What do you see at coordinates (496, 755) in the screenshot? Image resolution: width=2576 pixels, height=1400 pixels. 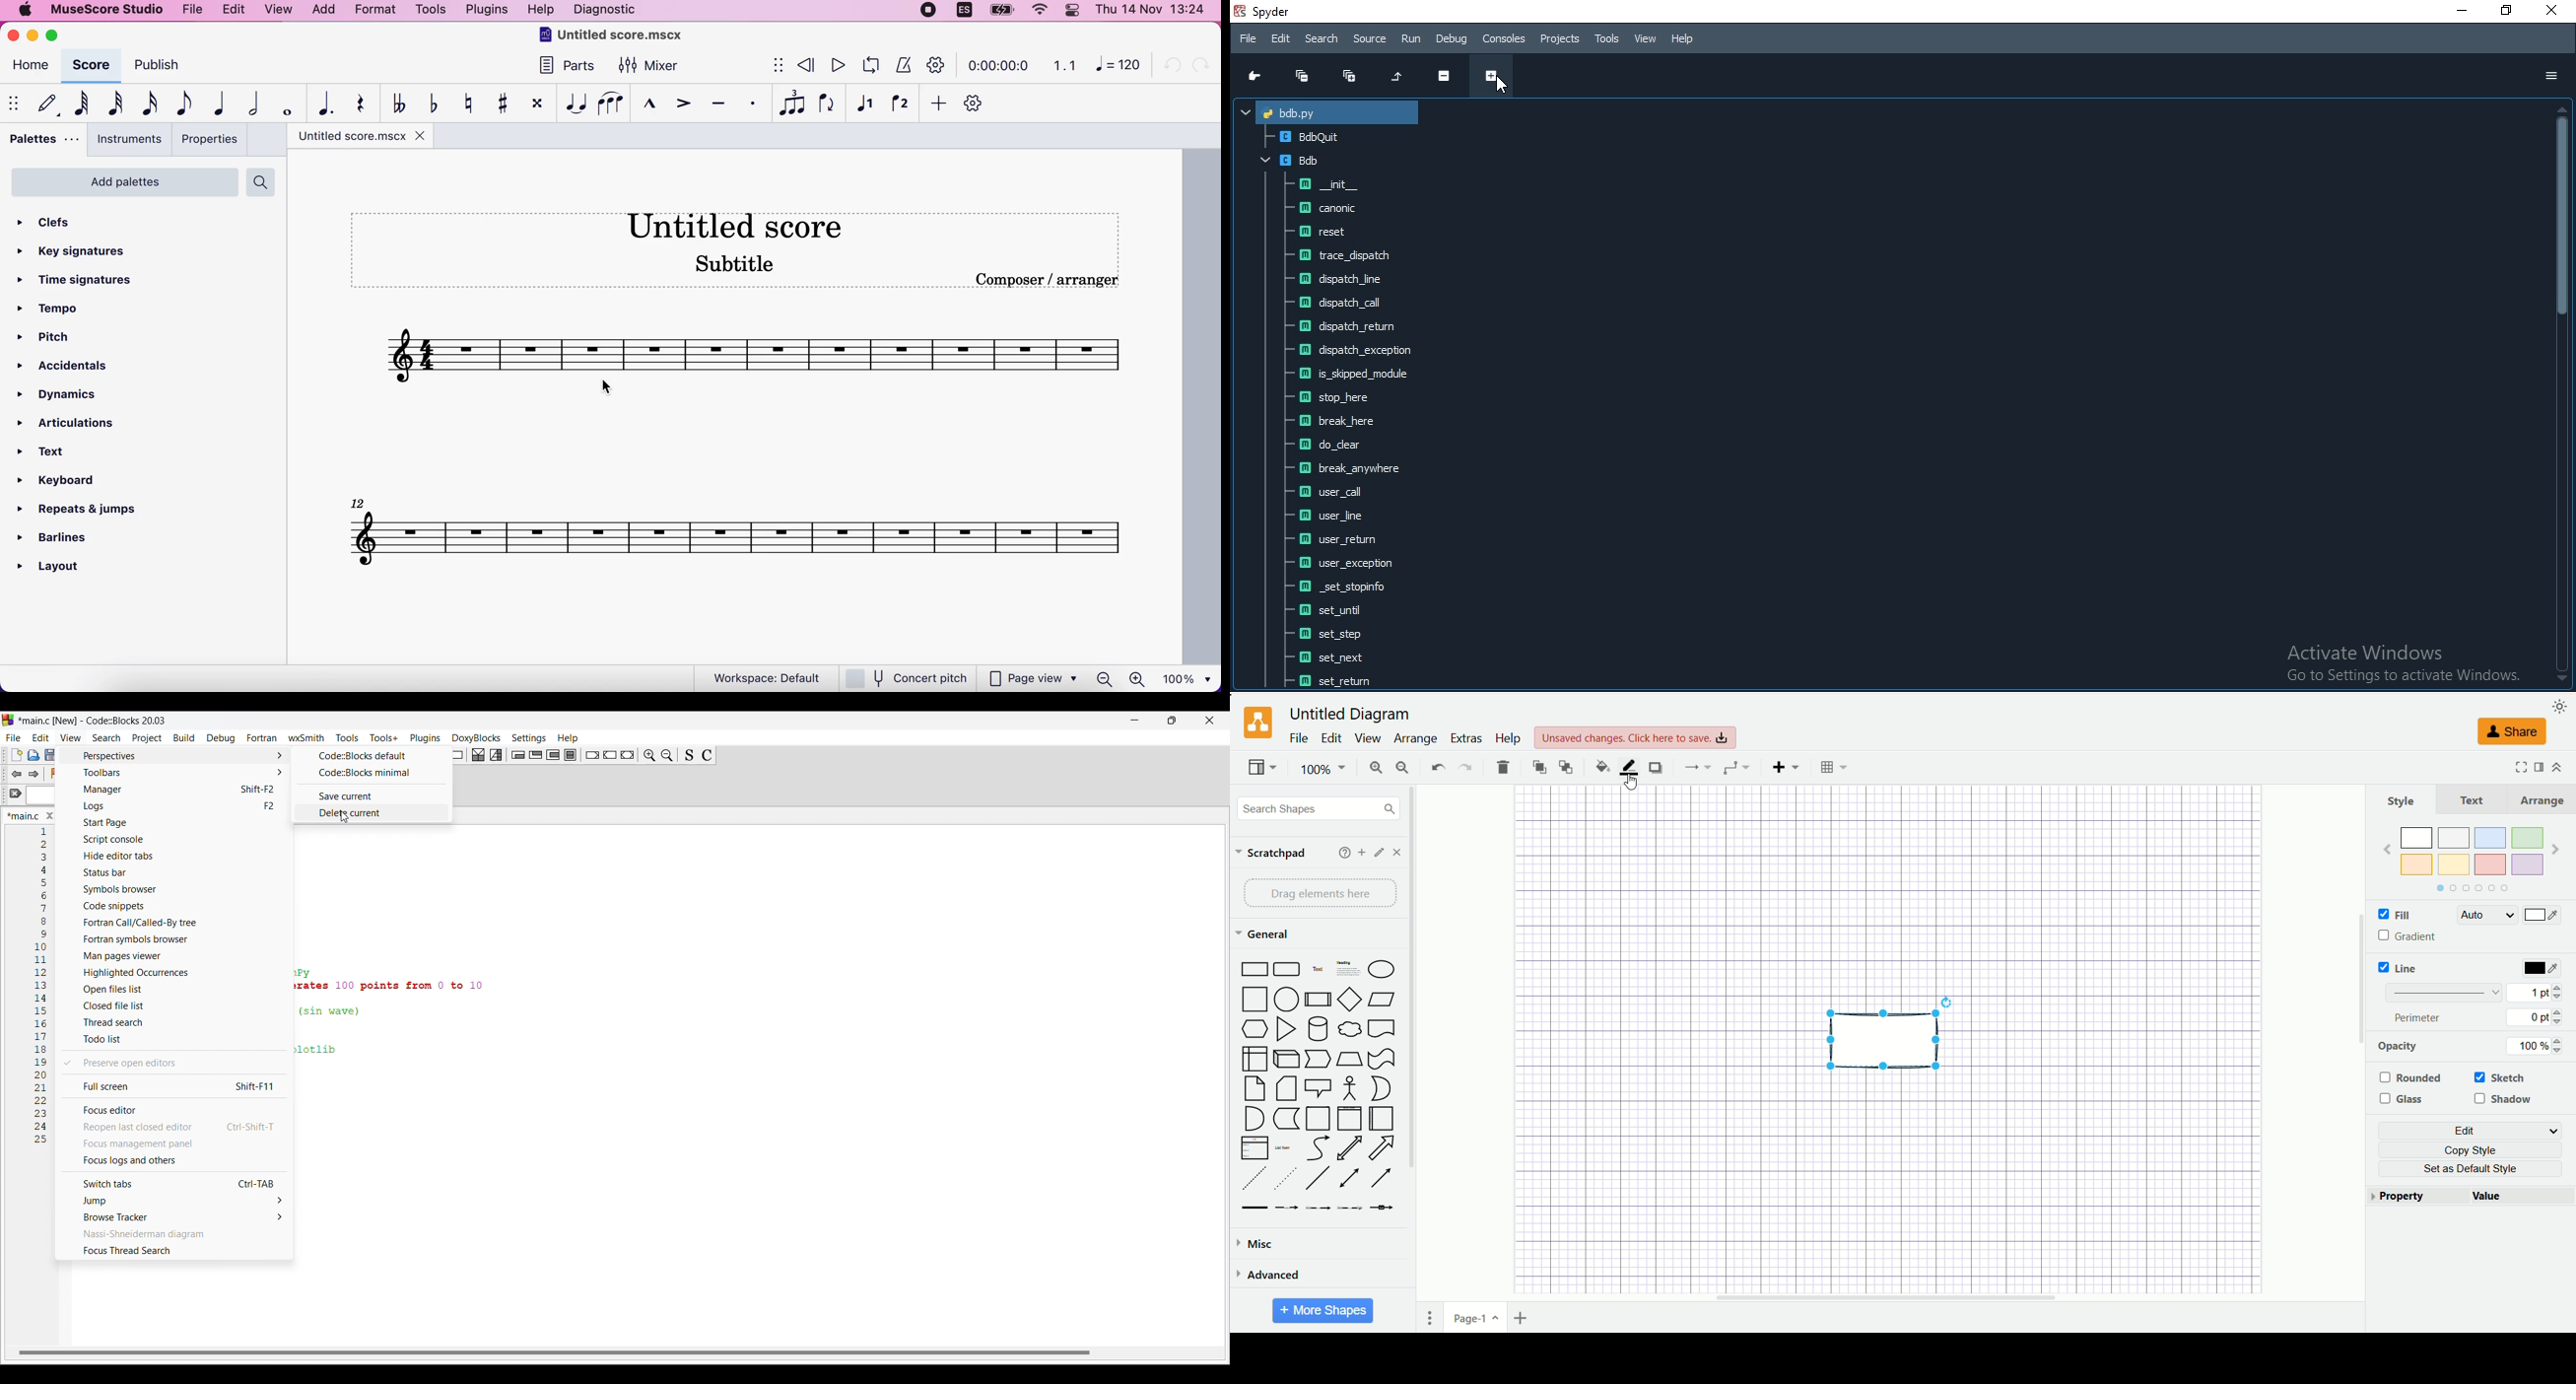 I see `Selection` at bounding box center [496, 755].